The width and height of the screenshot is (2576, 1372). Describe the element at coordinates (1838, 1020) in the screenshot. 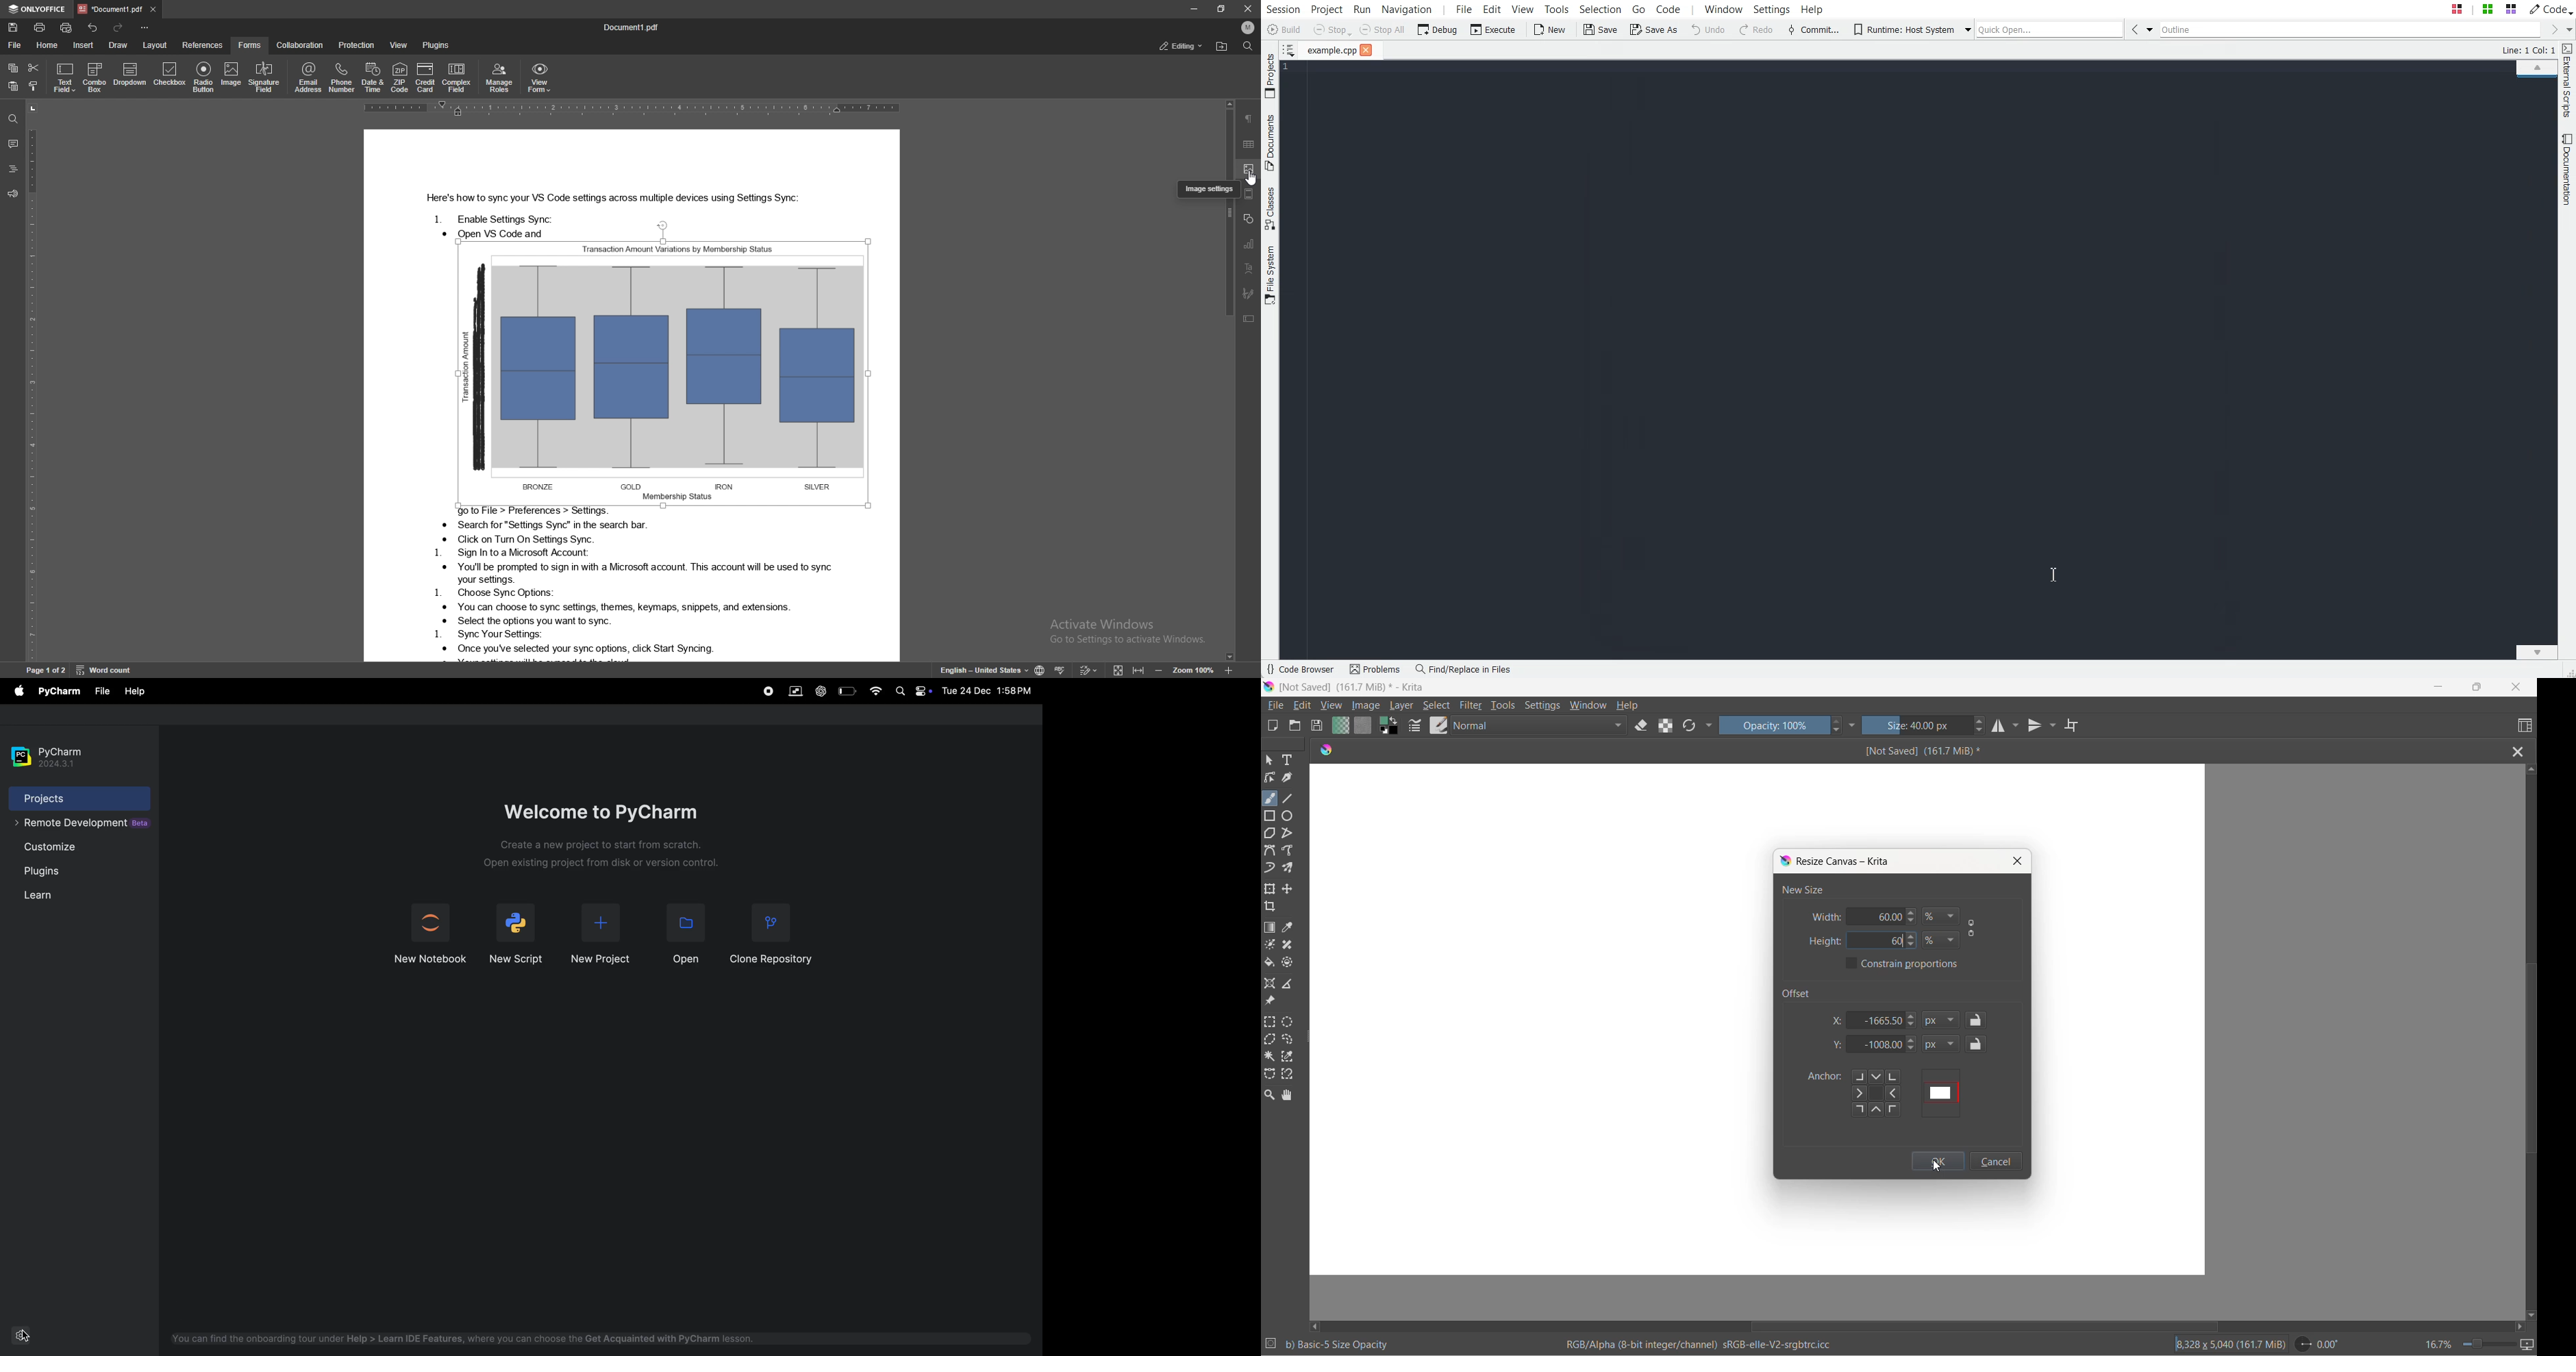

I see `x-axis` at that location.